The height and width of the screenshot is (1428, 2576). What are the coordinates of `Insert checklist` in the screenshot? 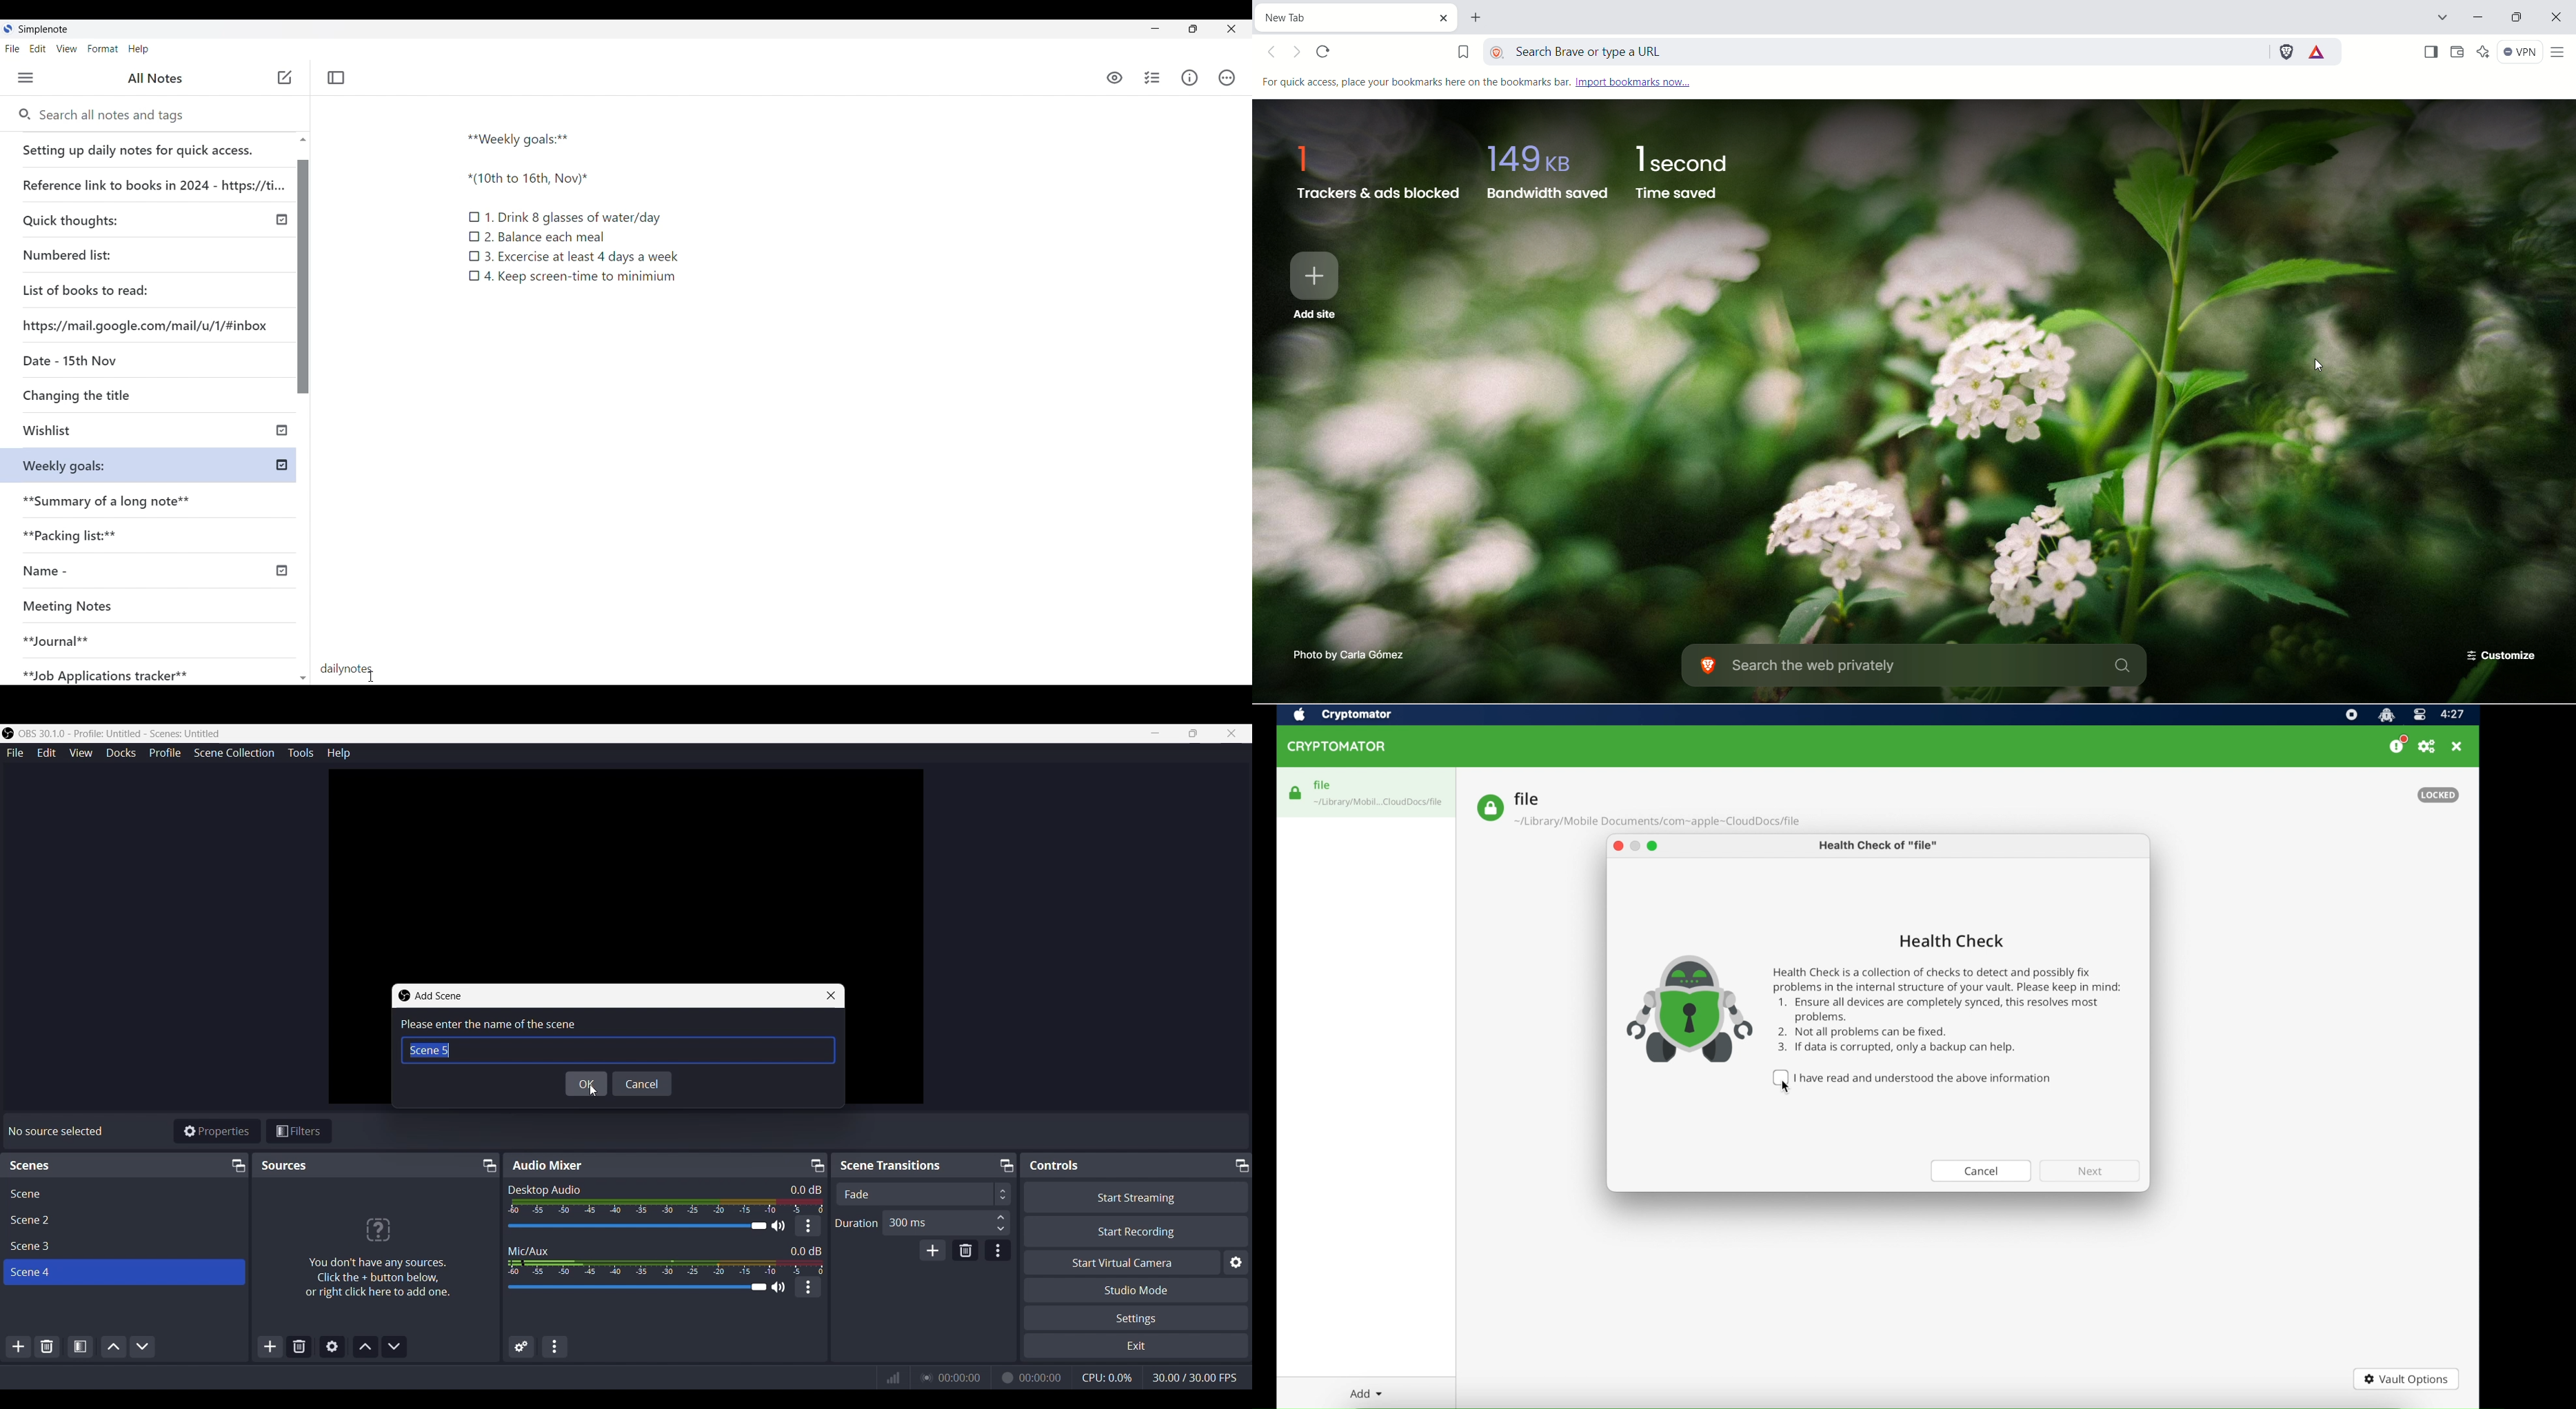 It's located at (1152, 78).